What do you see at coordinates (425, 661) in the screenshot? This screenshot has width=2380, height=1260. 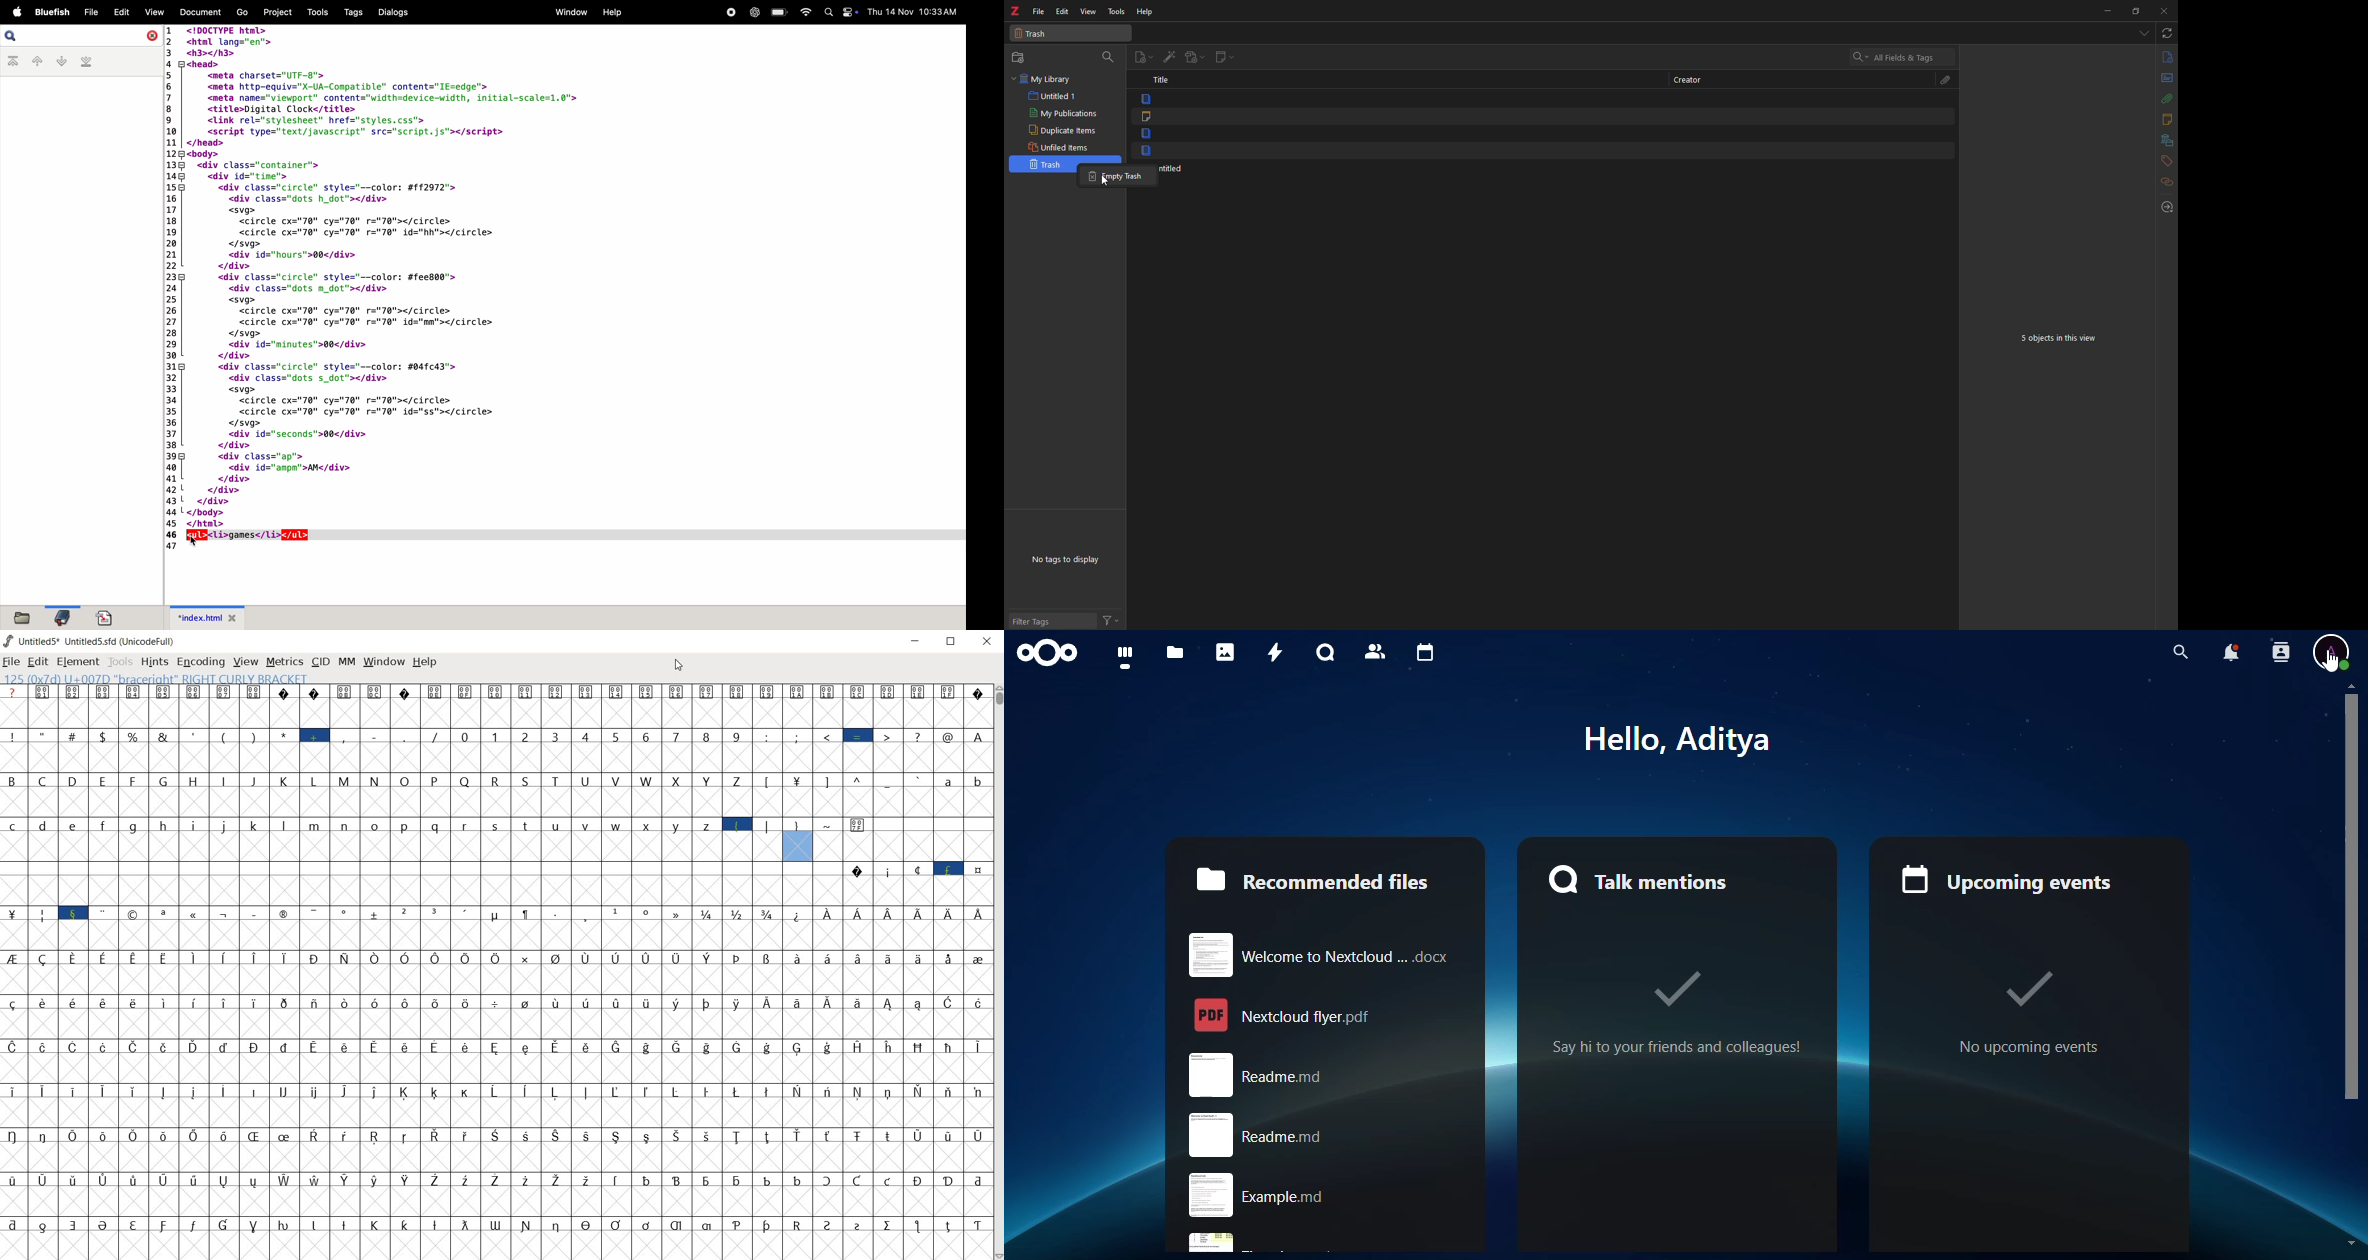 I see `HELP` at bounding box center [425, 661].